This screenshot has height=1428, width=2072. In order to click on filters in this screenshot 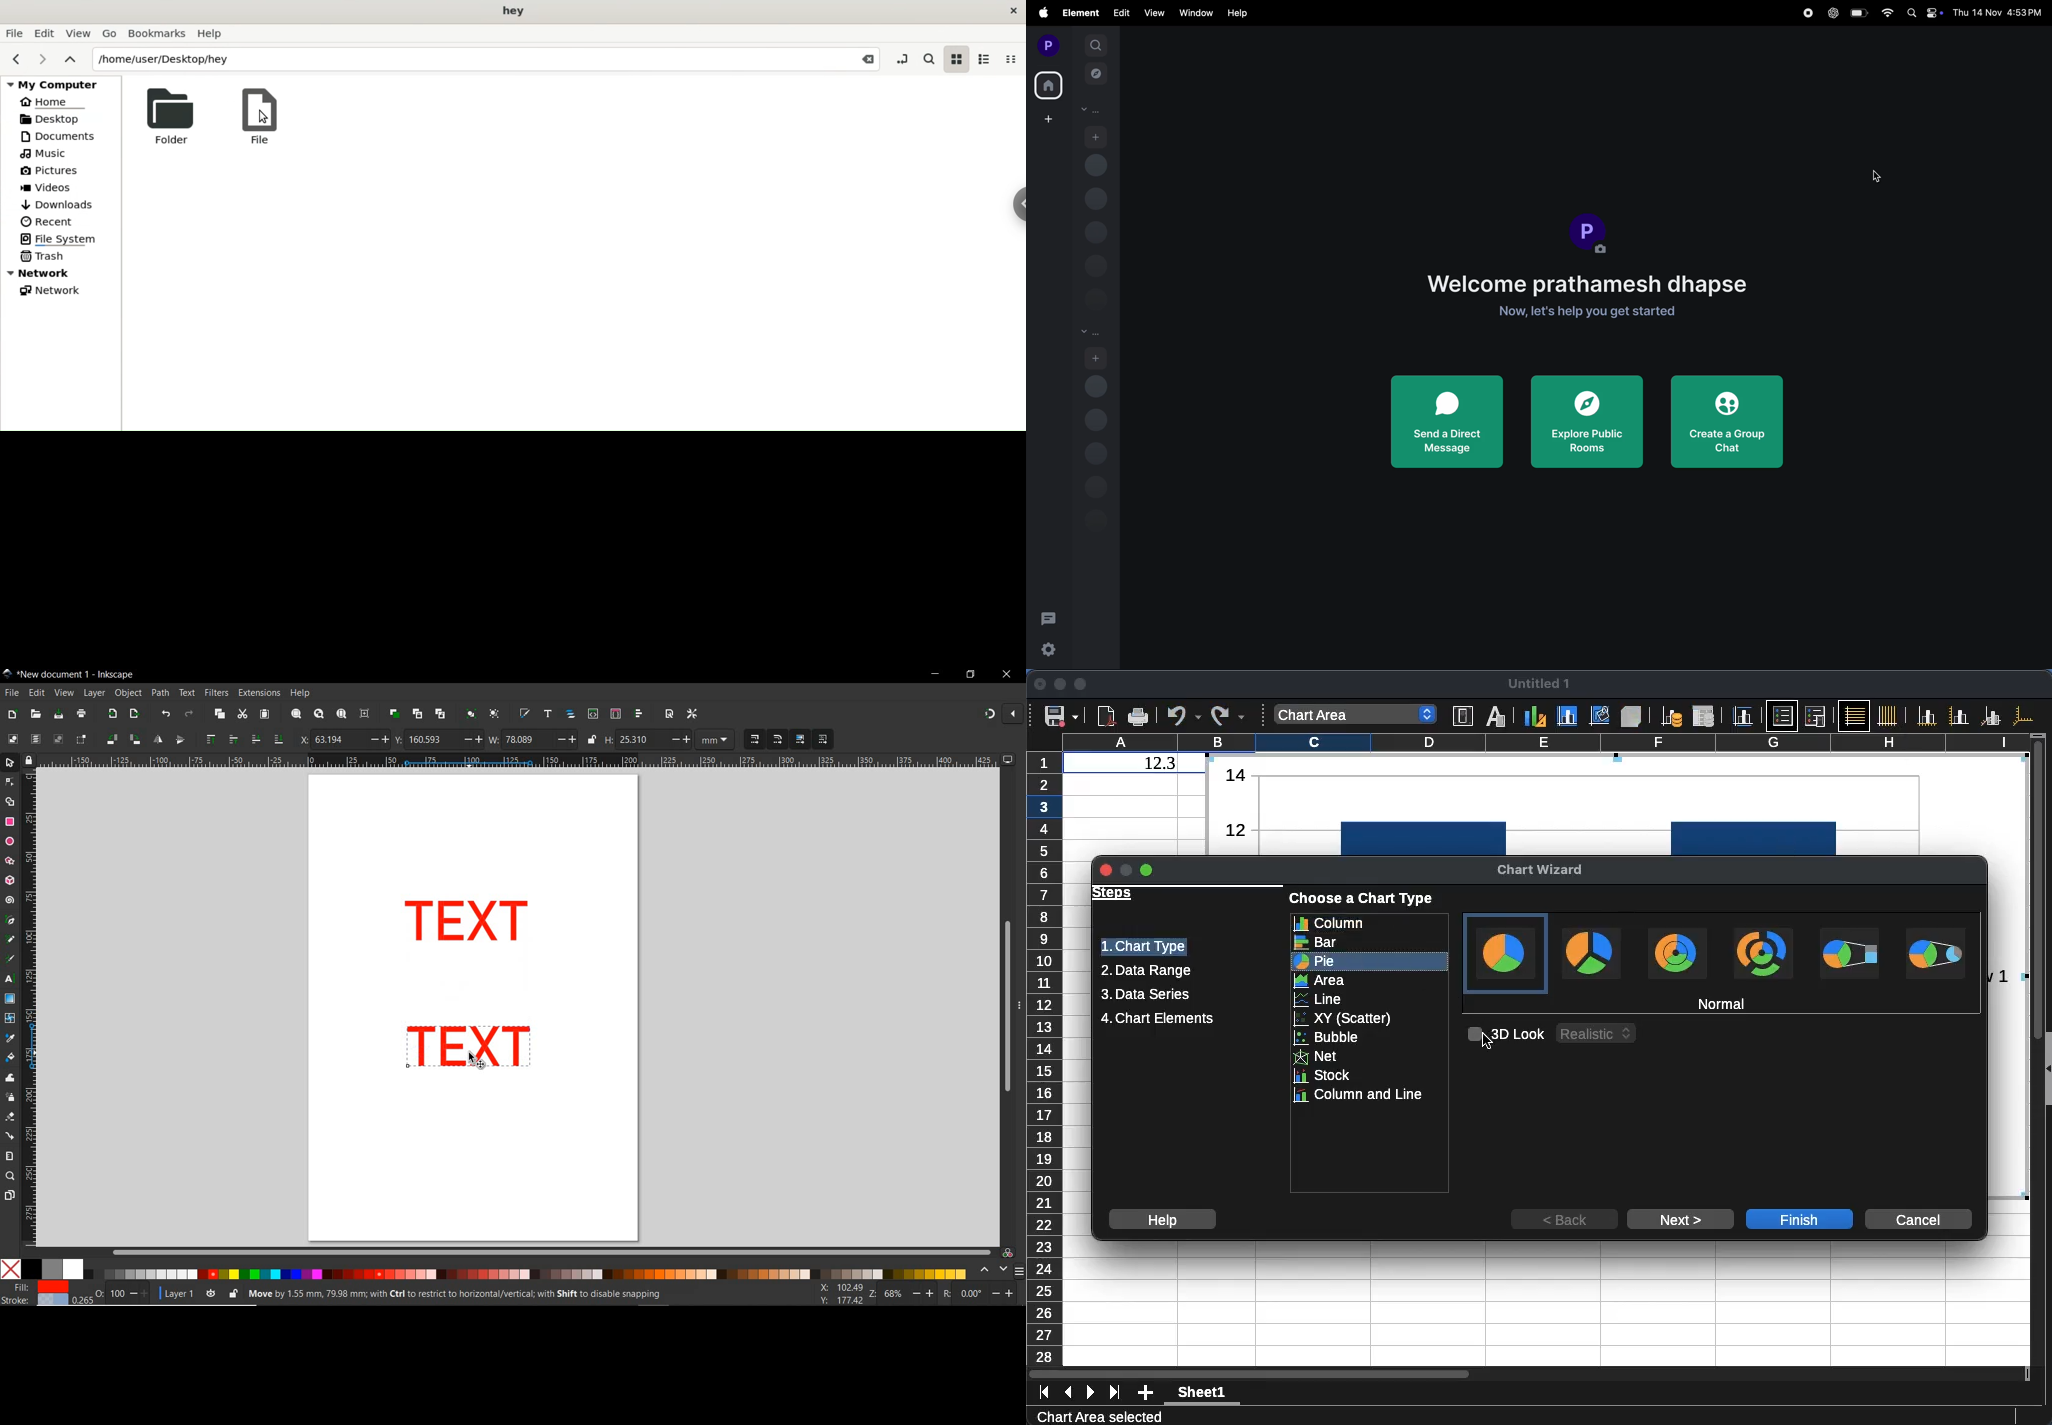, I will do `click(216, 693)`.